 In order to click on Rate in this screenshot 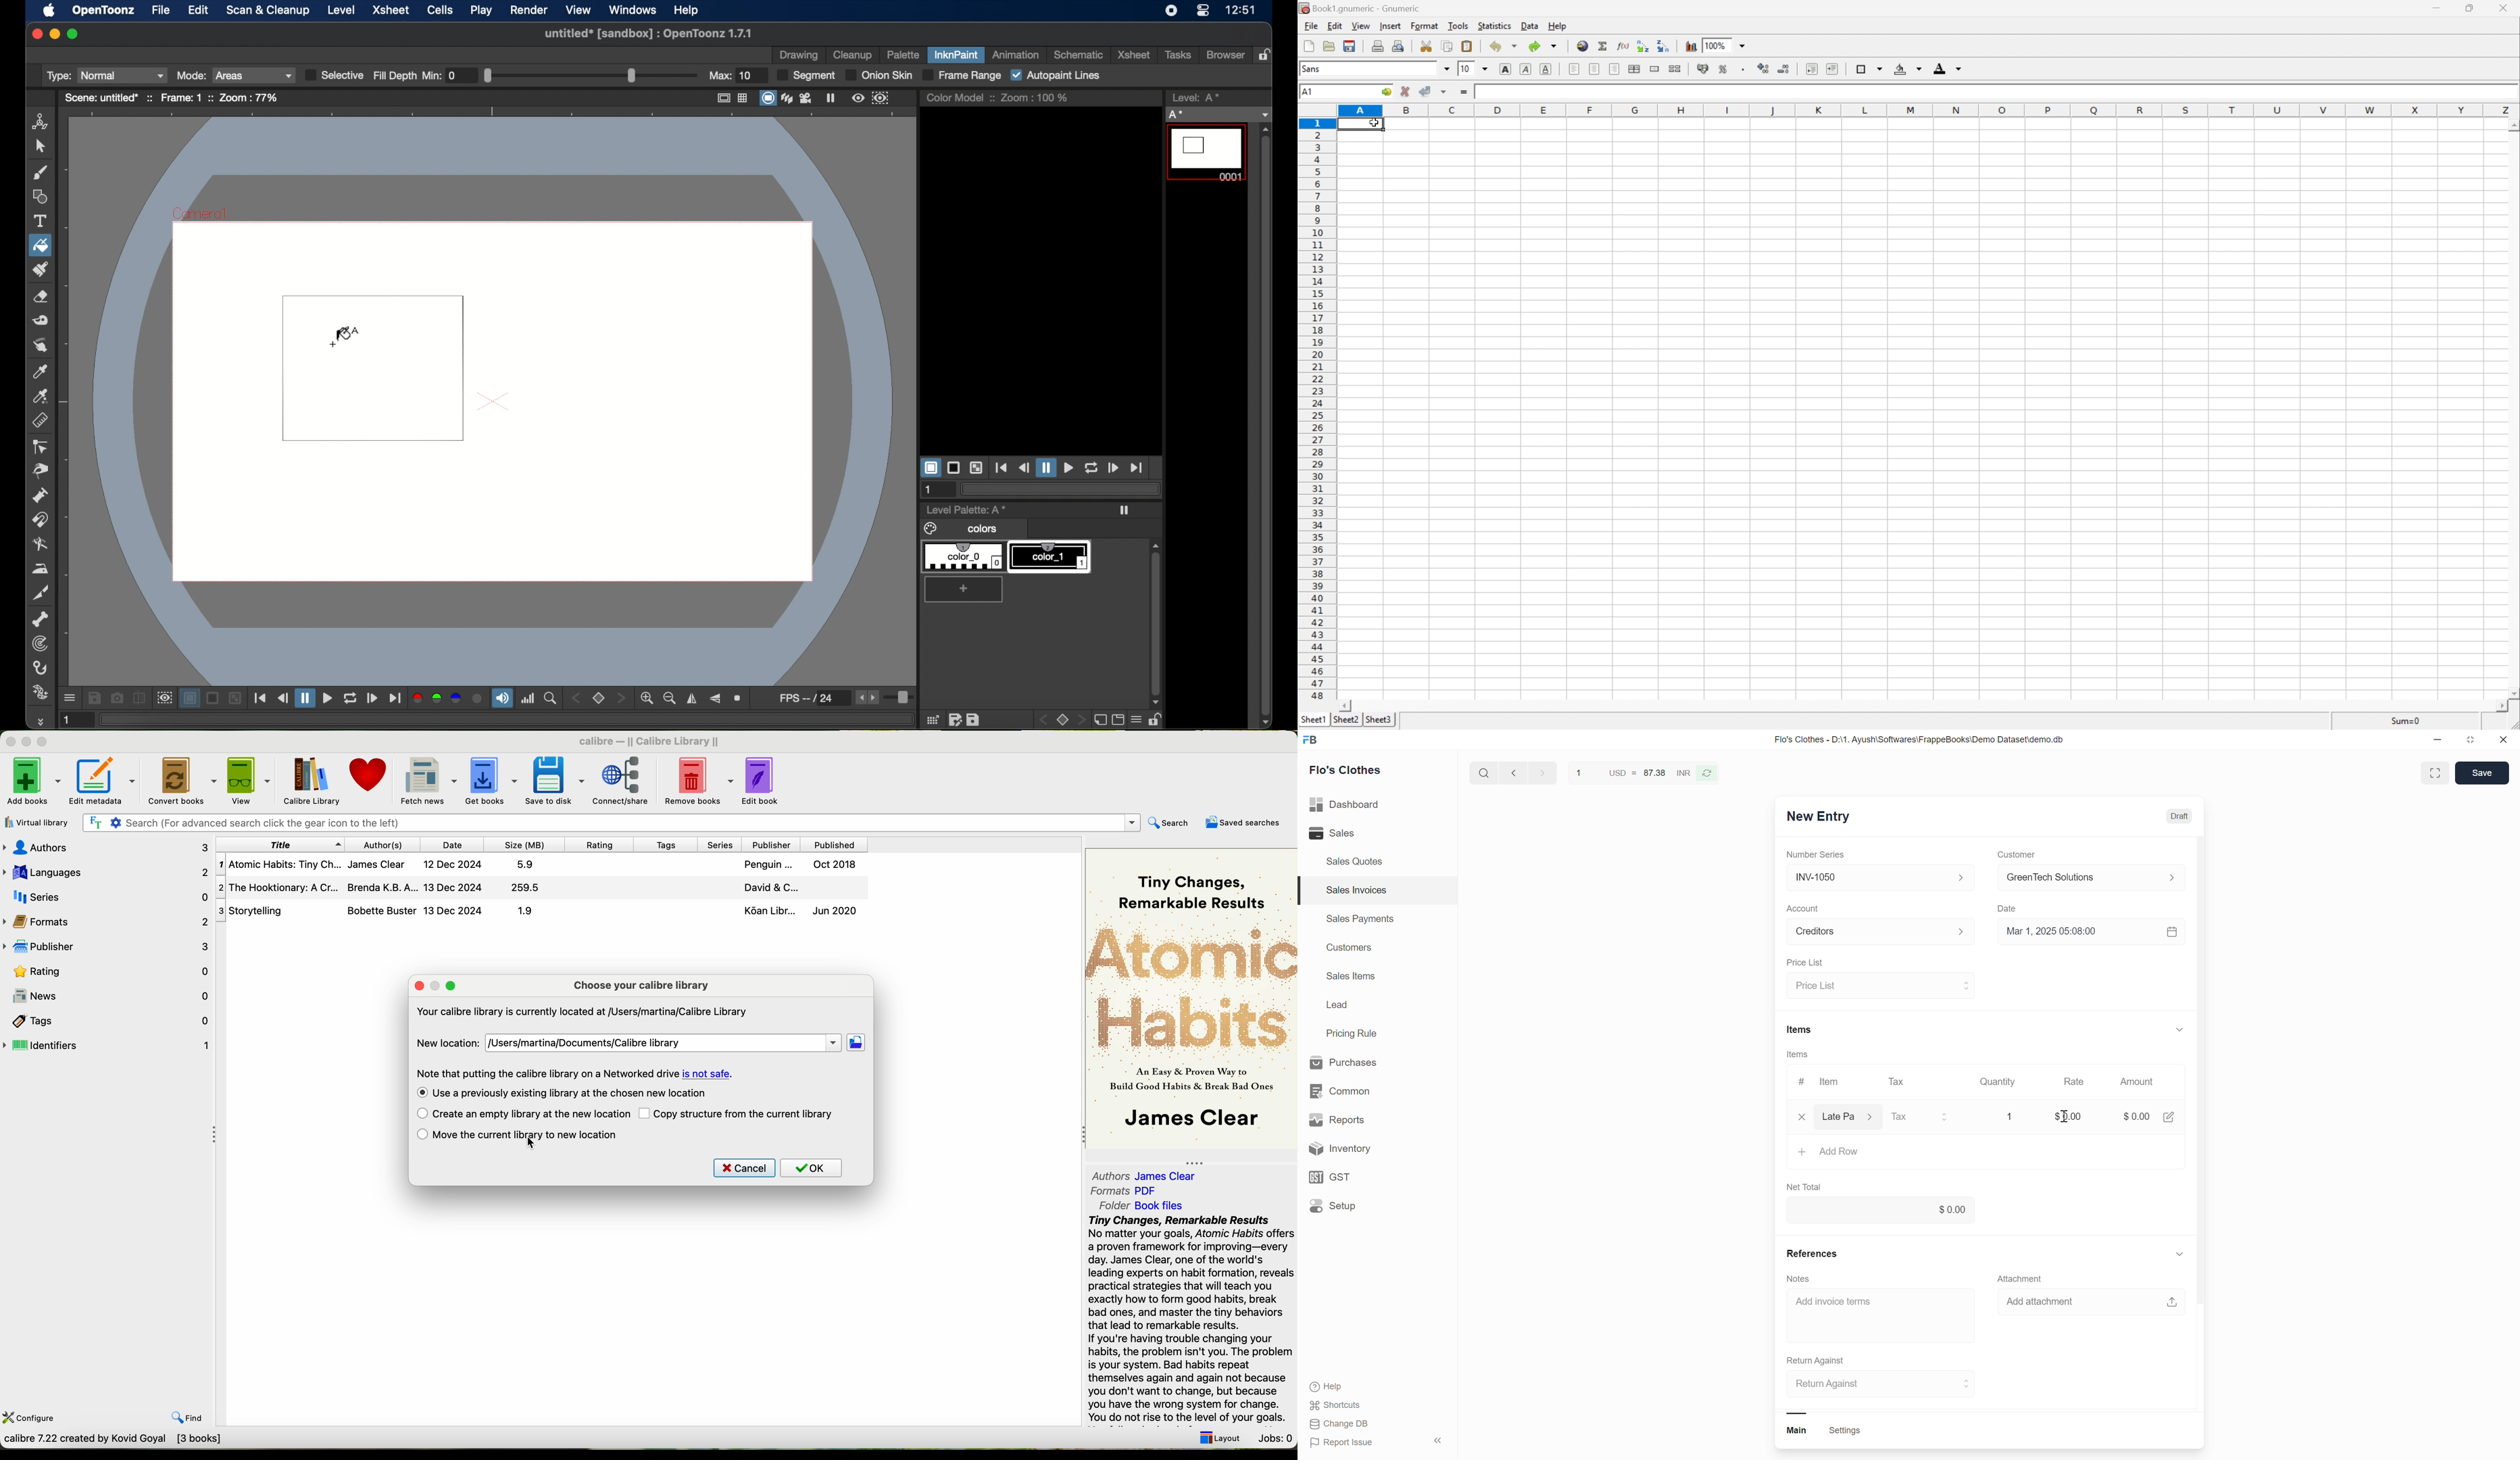, I will do `click(2075, 1083)`.